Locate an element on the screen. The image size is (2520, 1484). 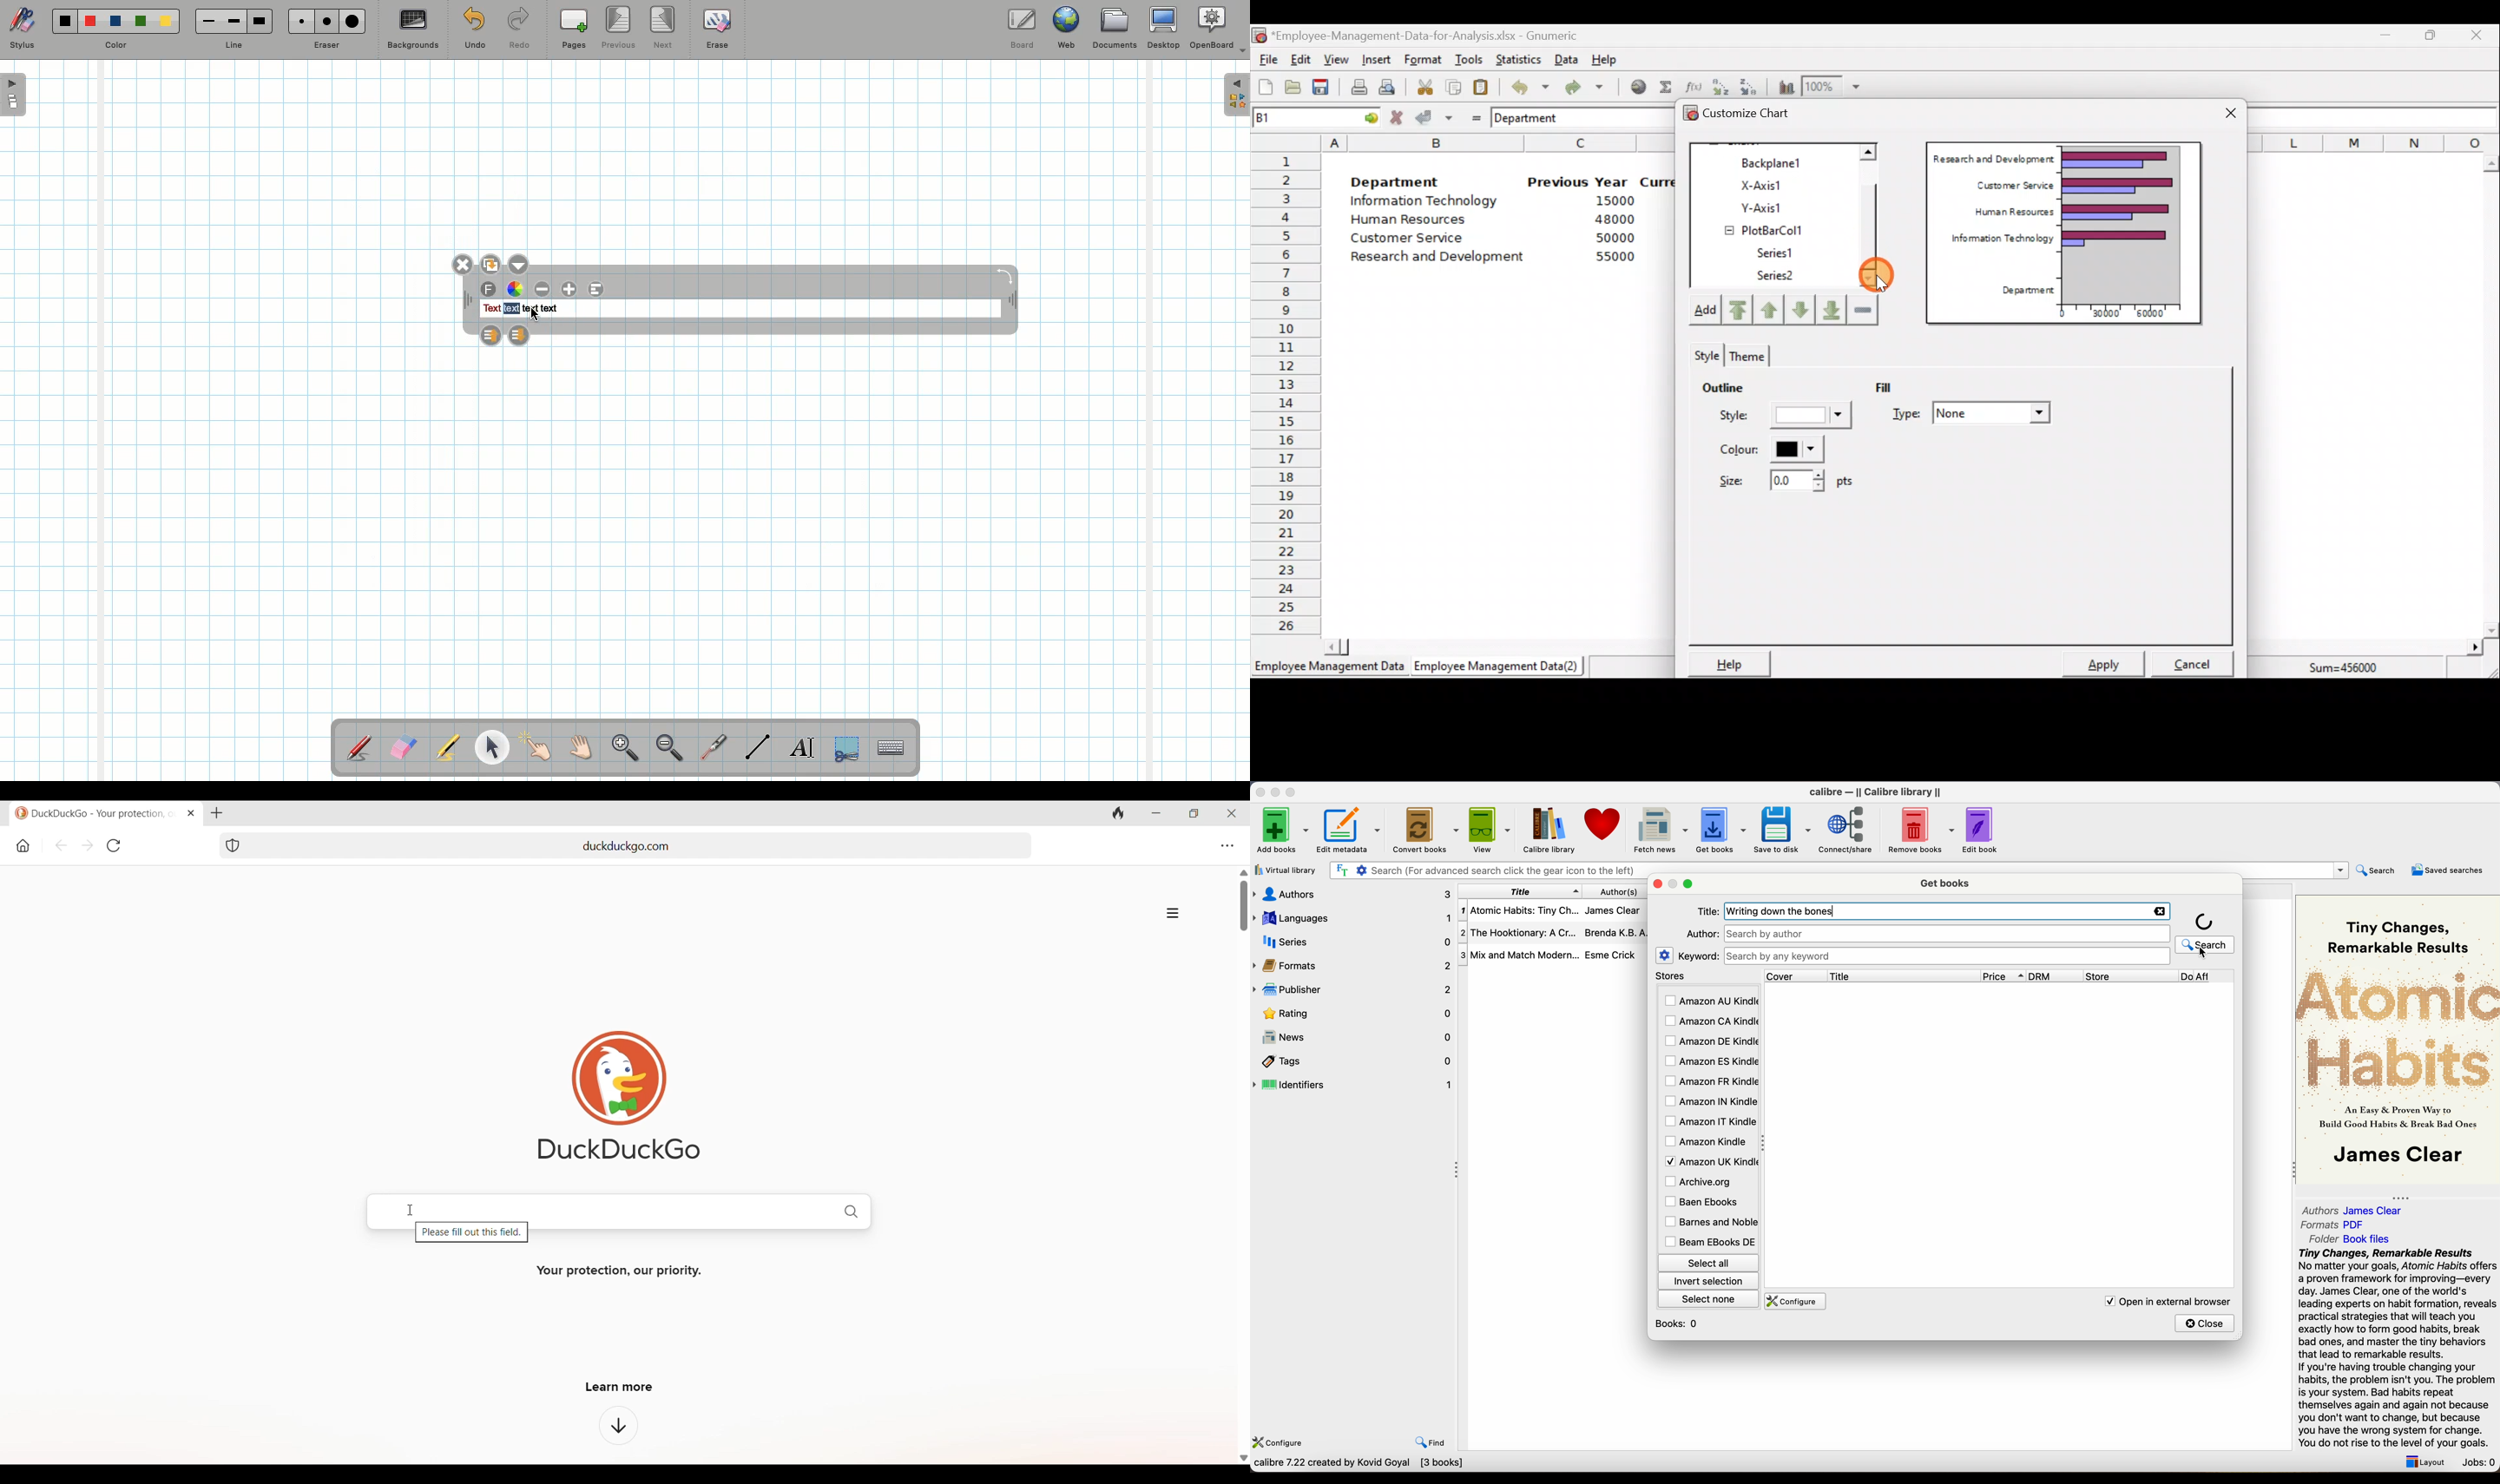
calibre library is located at coordinates (1545, 830).